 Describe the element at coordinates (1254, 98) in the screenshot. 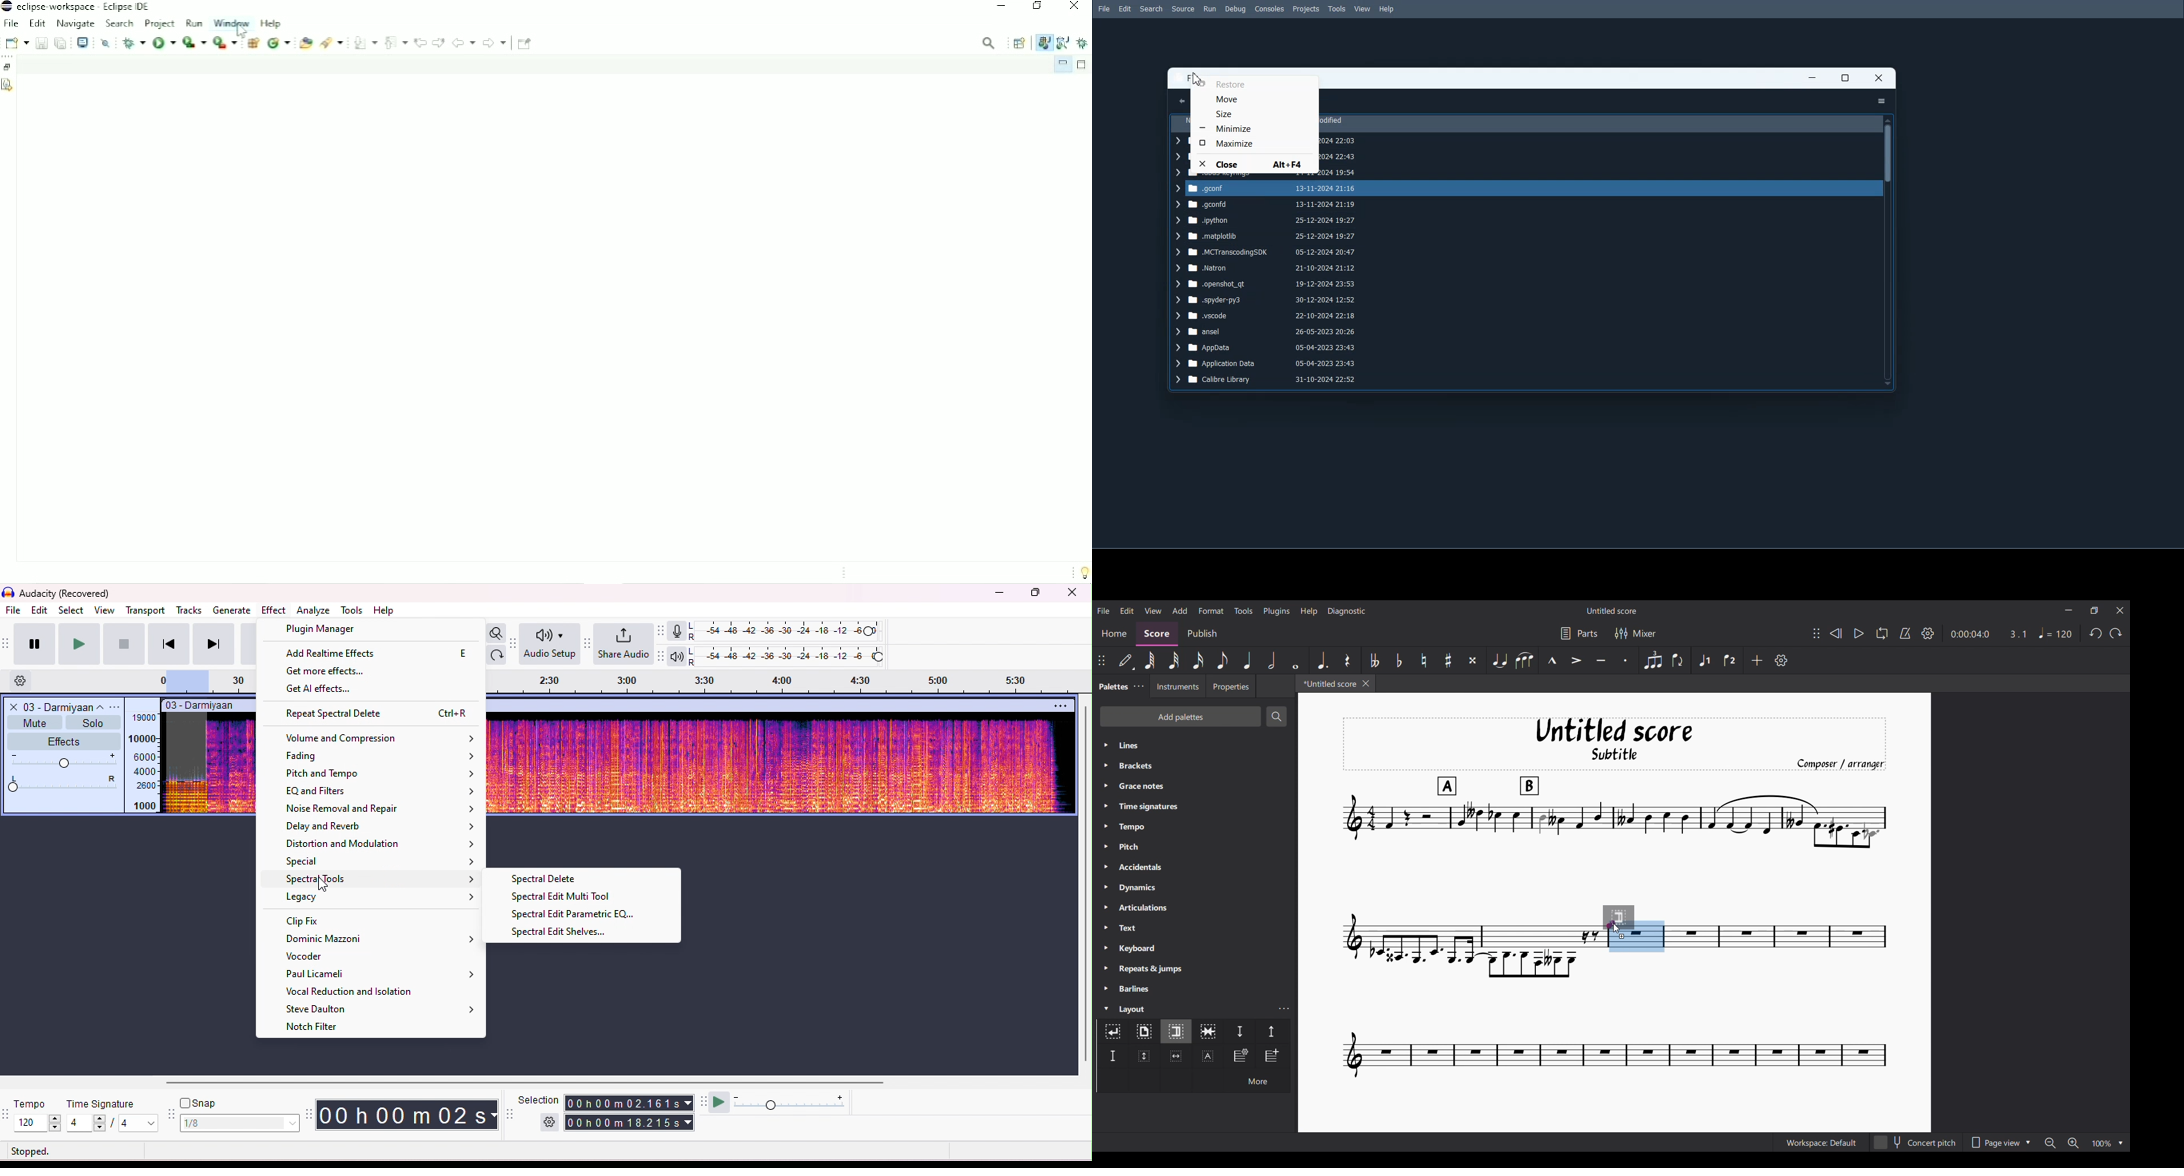

I see `Move` at that location.